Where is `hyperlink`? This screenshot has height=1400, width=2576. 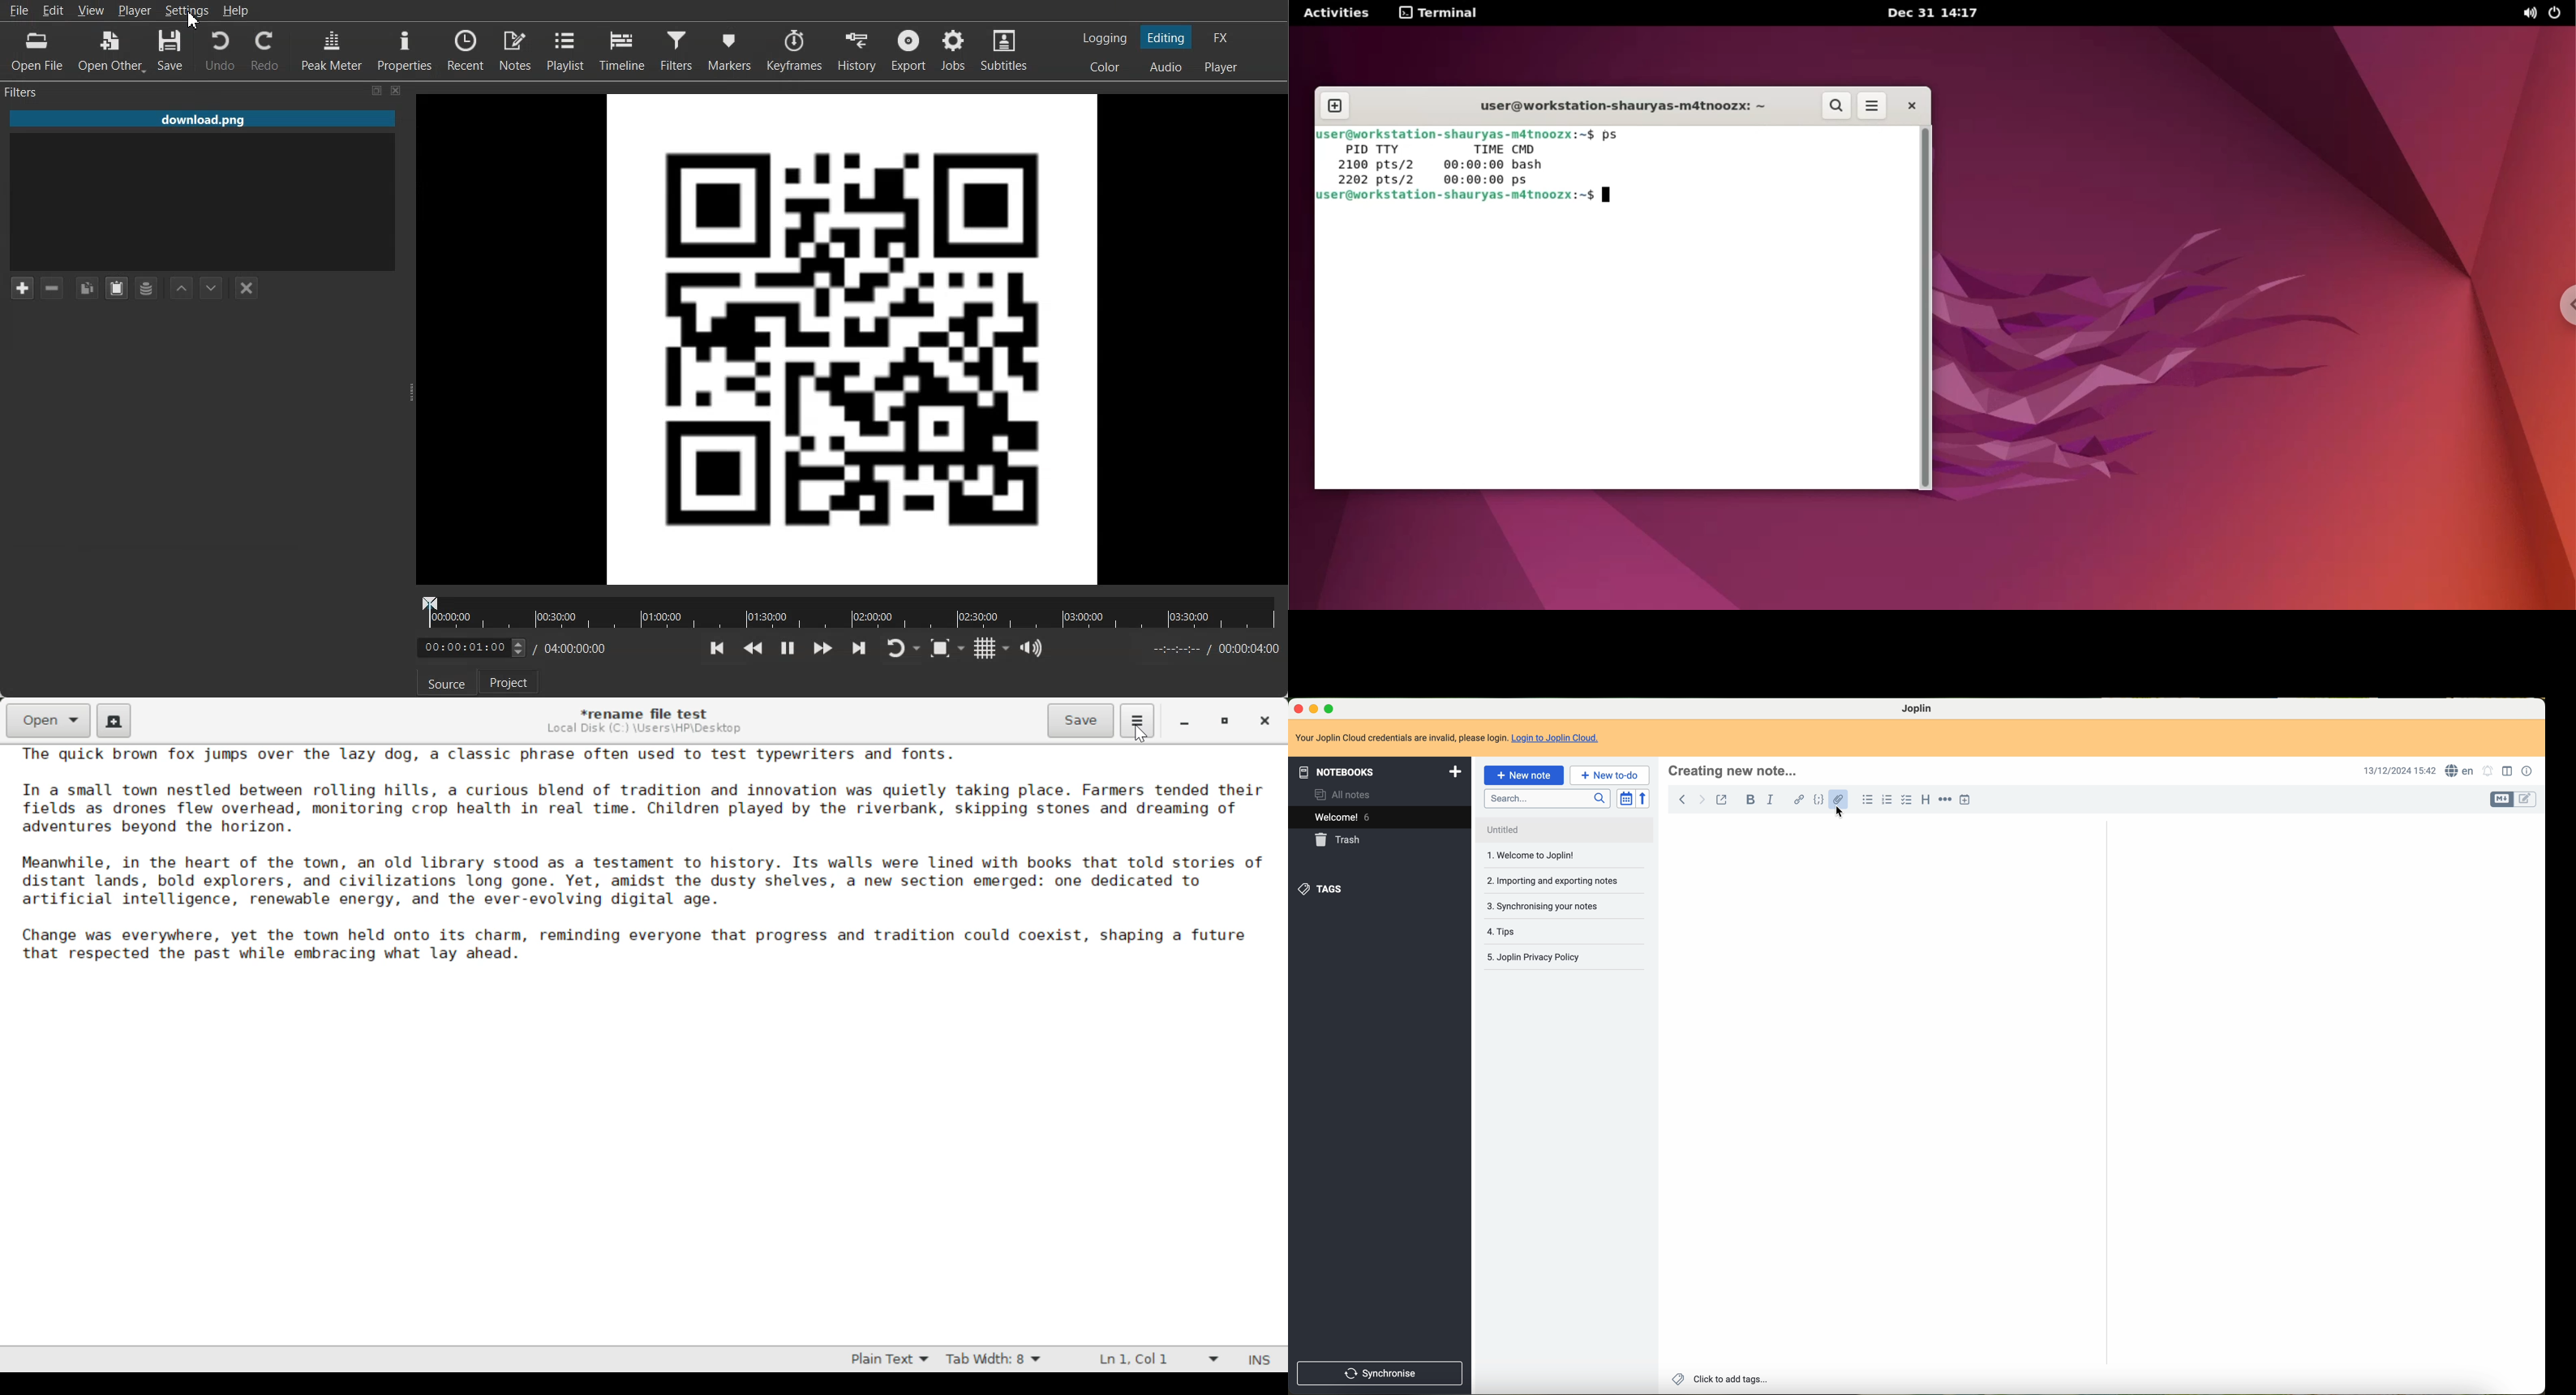 hyperlink is located at coordinates (1799, 799).